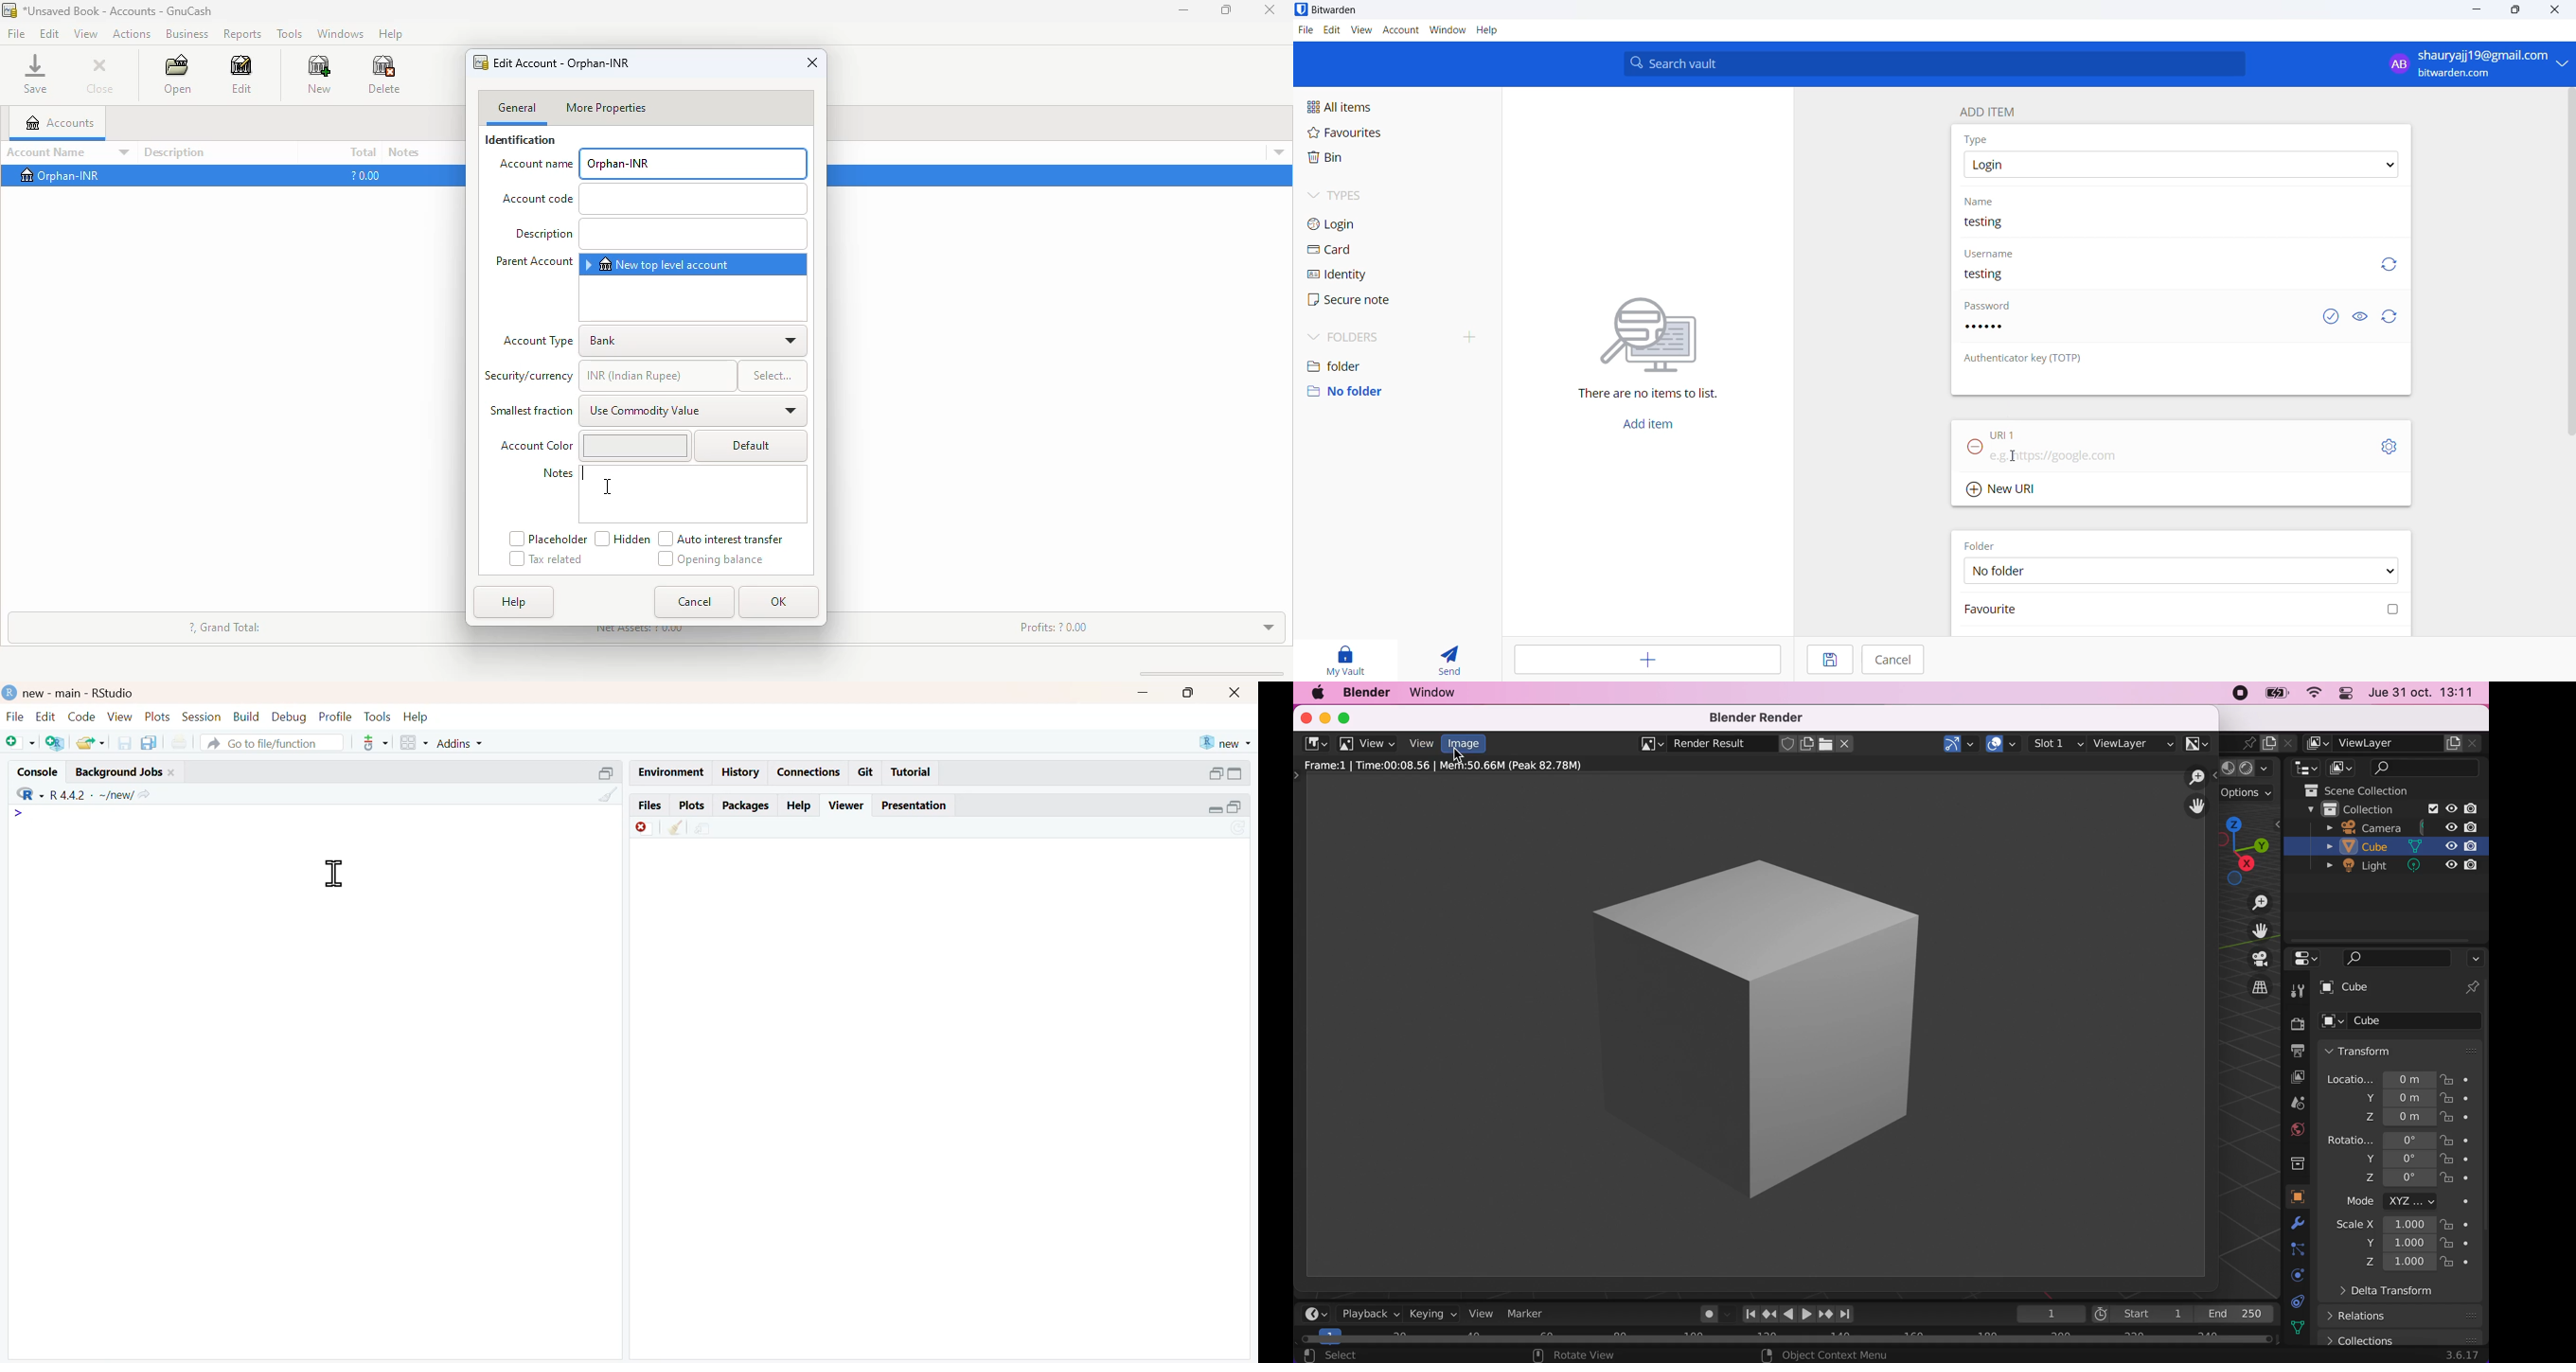 The image size is (2576, 1372). I want to click on help, so click(1489, 31).